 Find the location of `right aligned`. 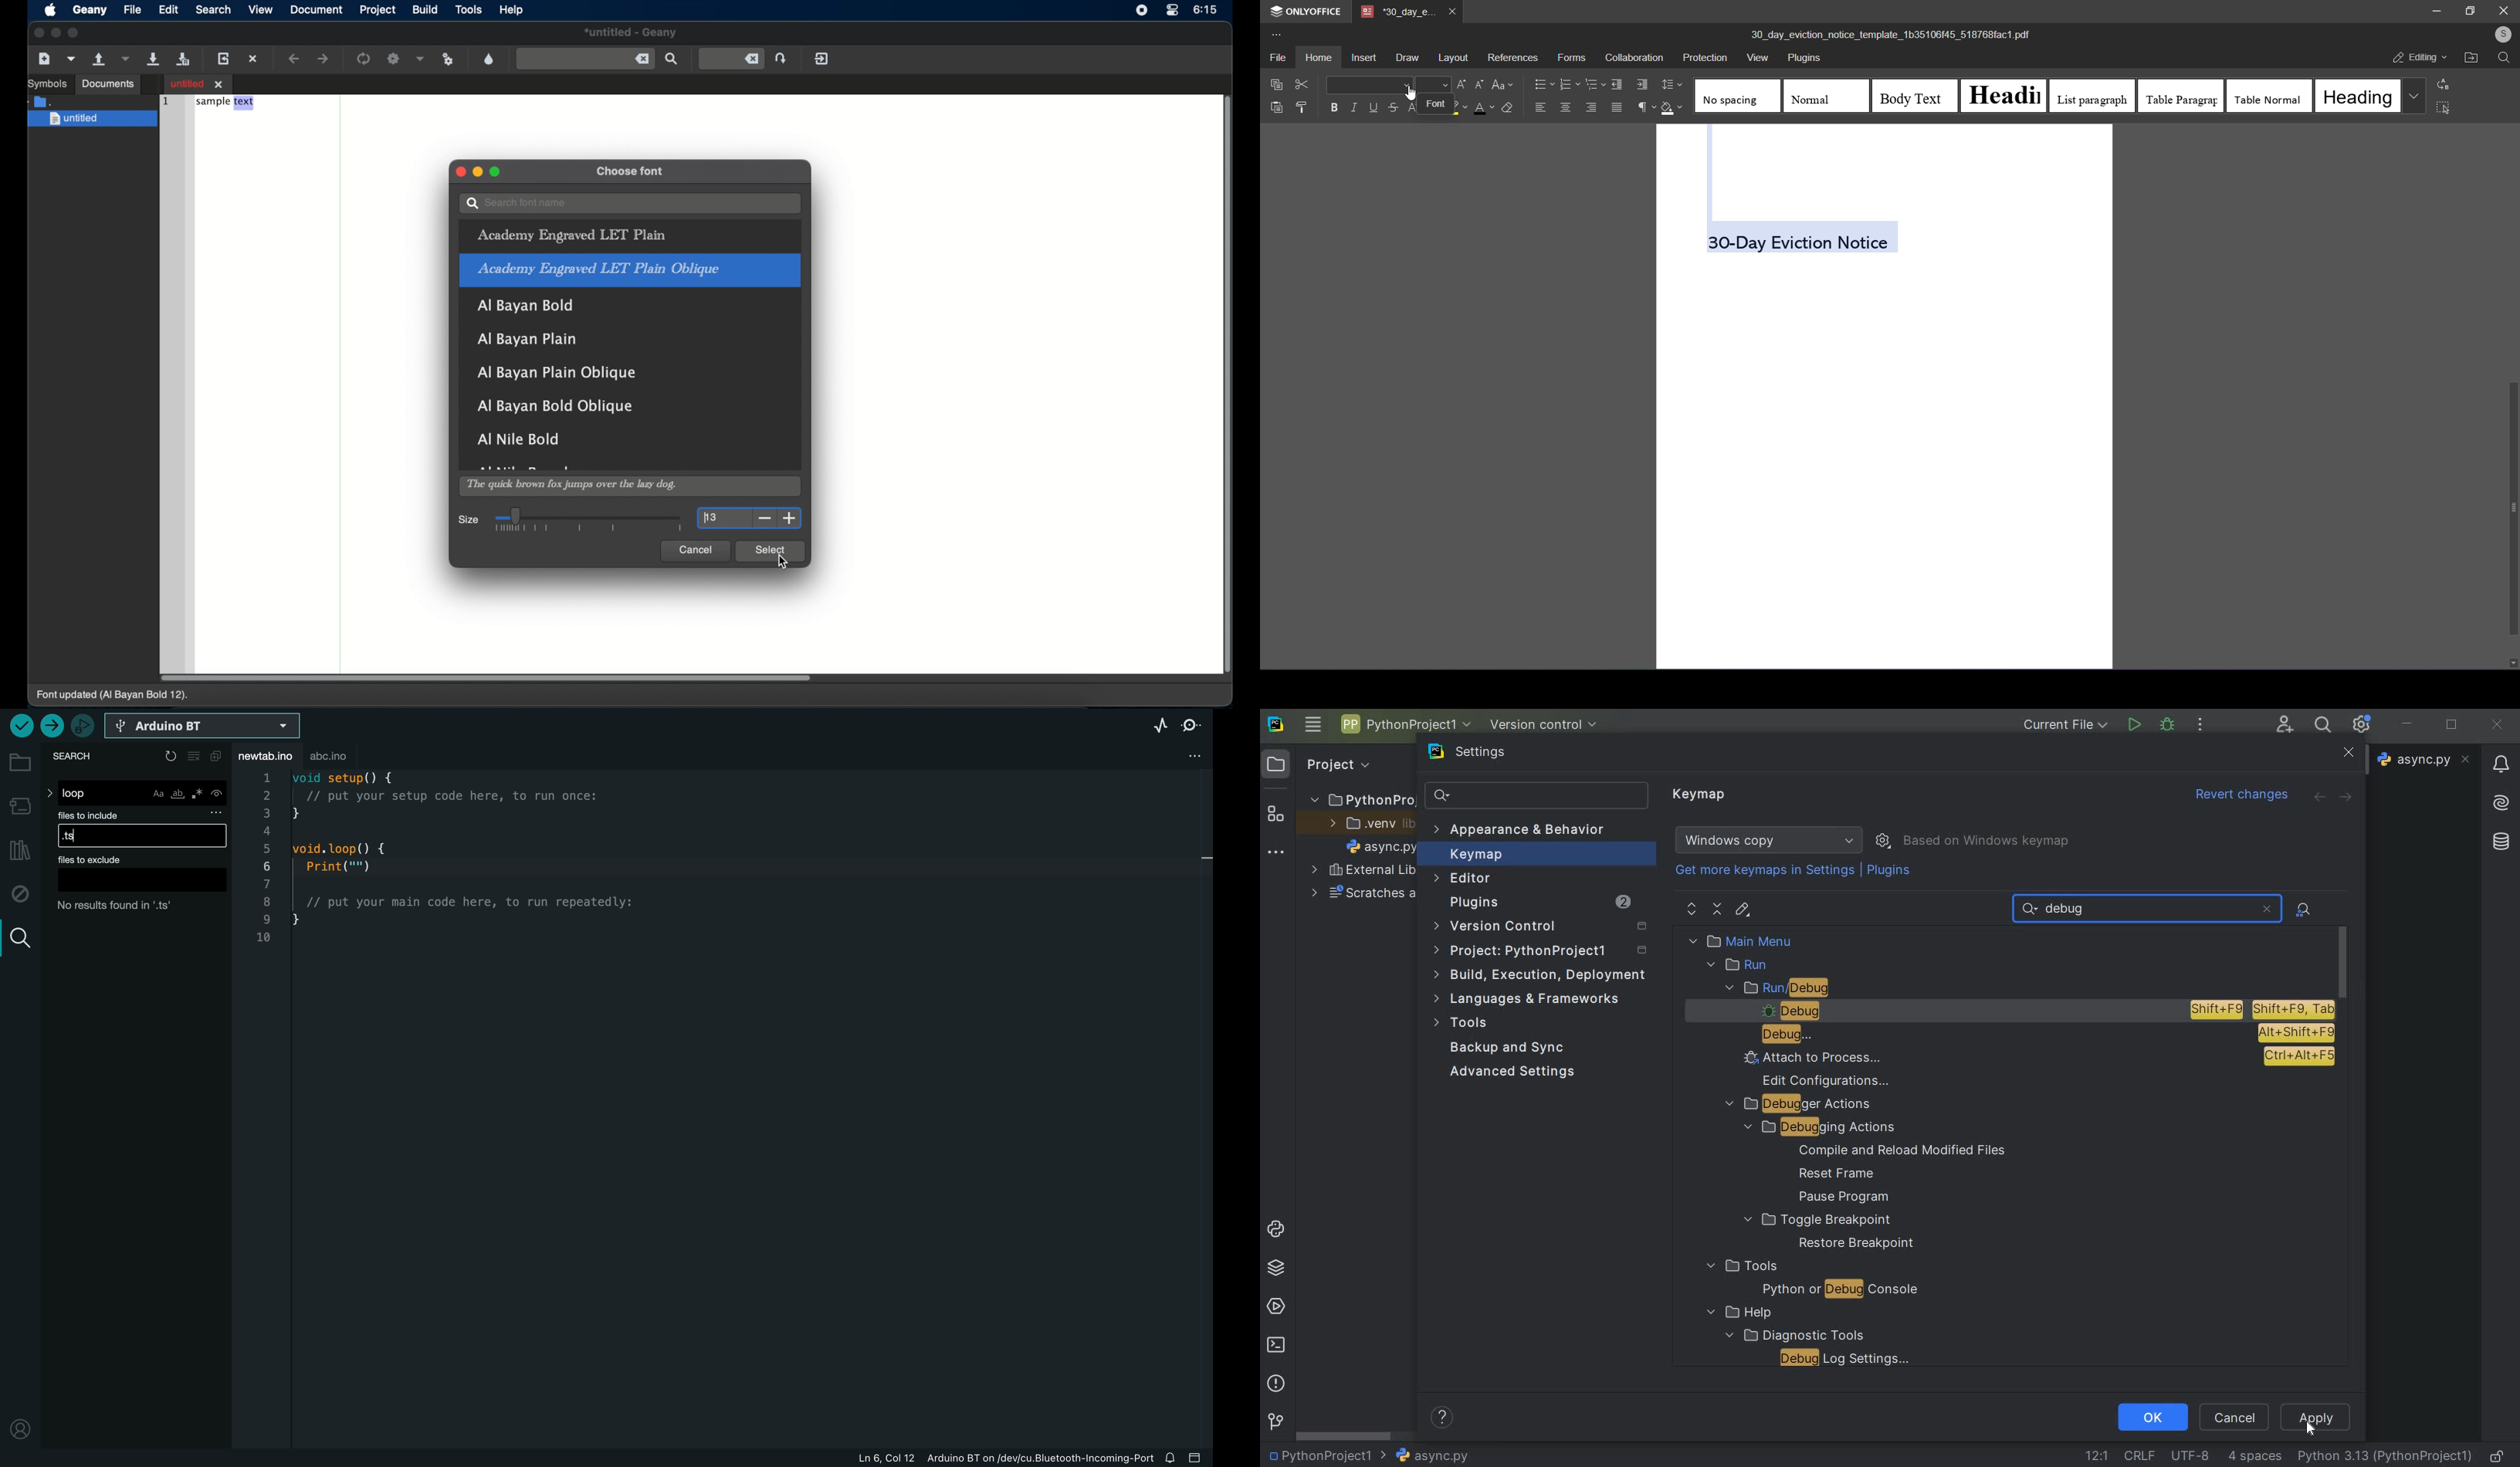

right aligned is located at coordinates (1590, 108).